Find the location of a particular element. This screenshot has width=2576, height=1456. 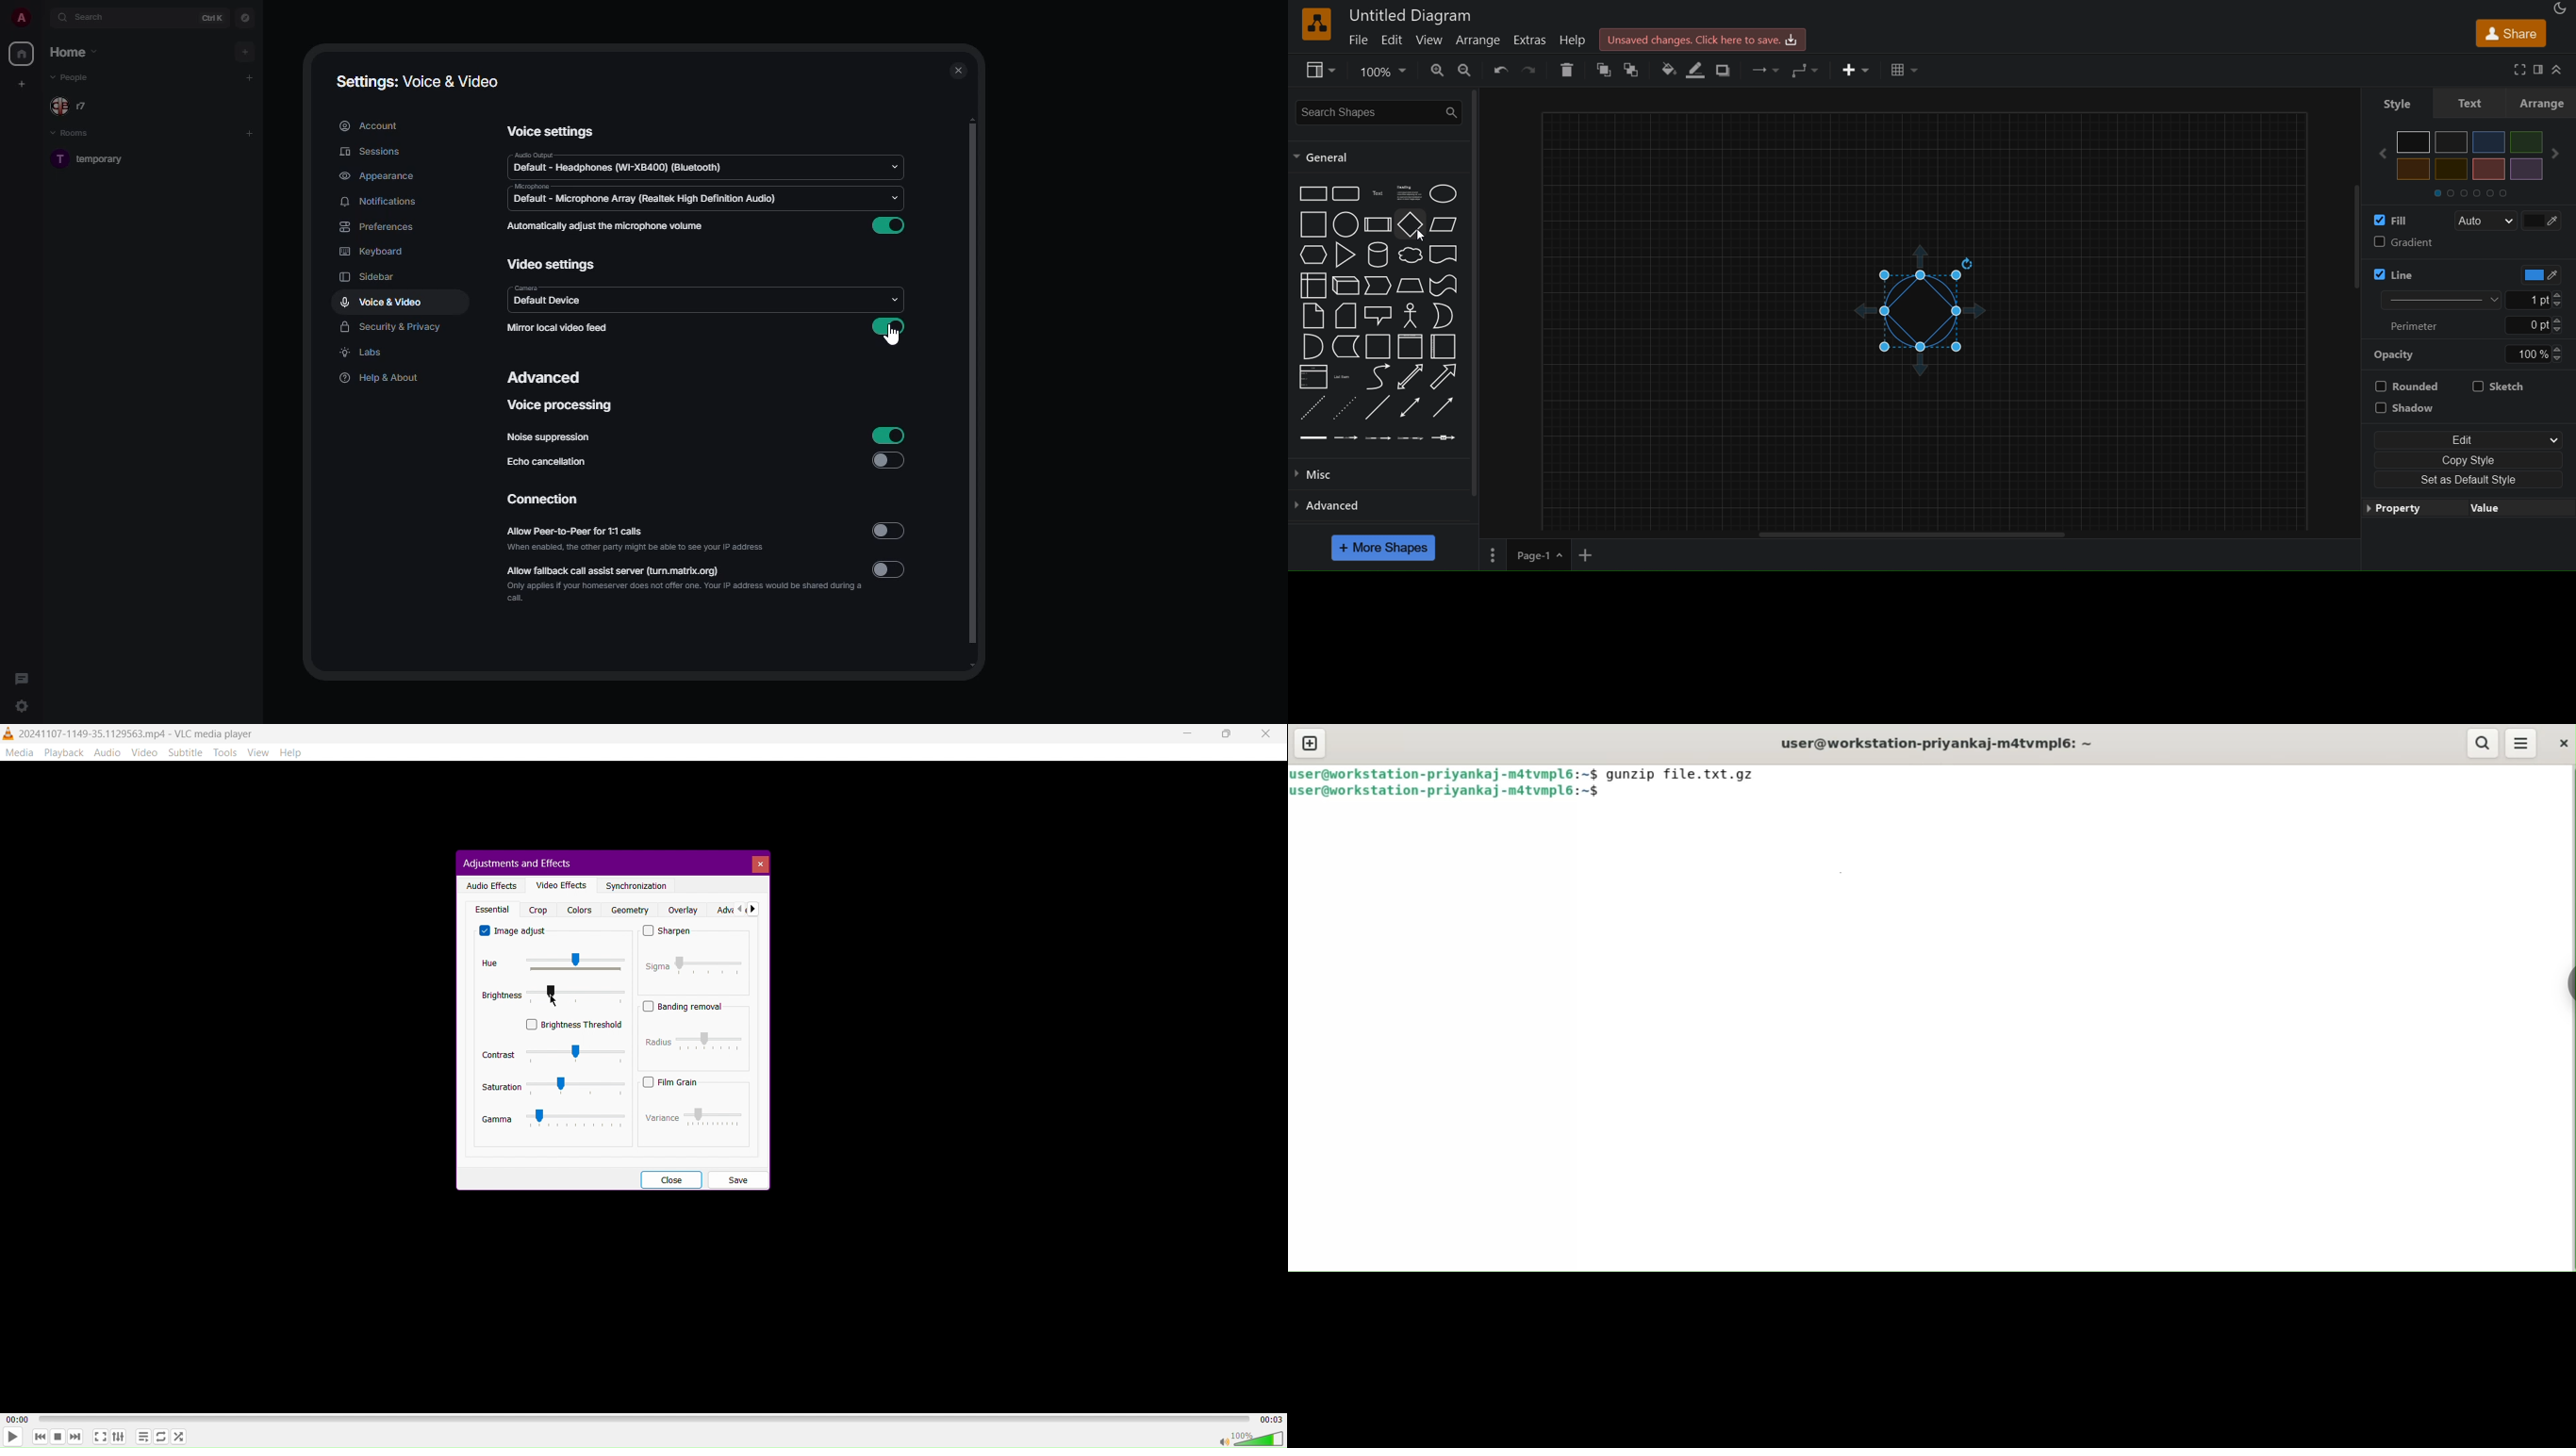

allow fallback call assist server is located at coordinates (684, 583).